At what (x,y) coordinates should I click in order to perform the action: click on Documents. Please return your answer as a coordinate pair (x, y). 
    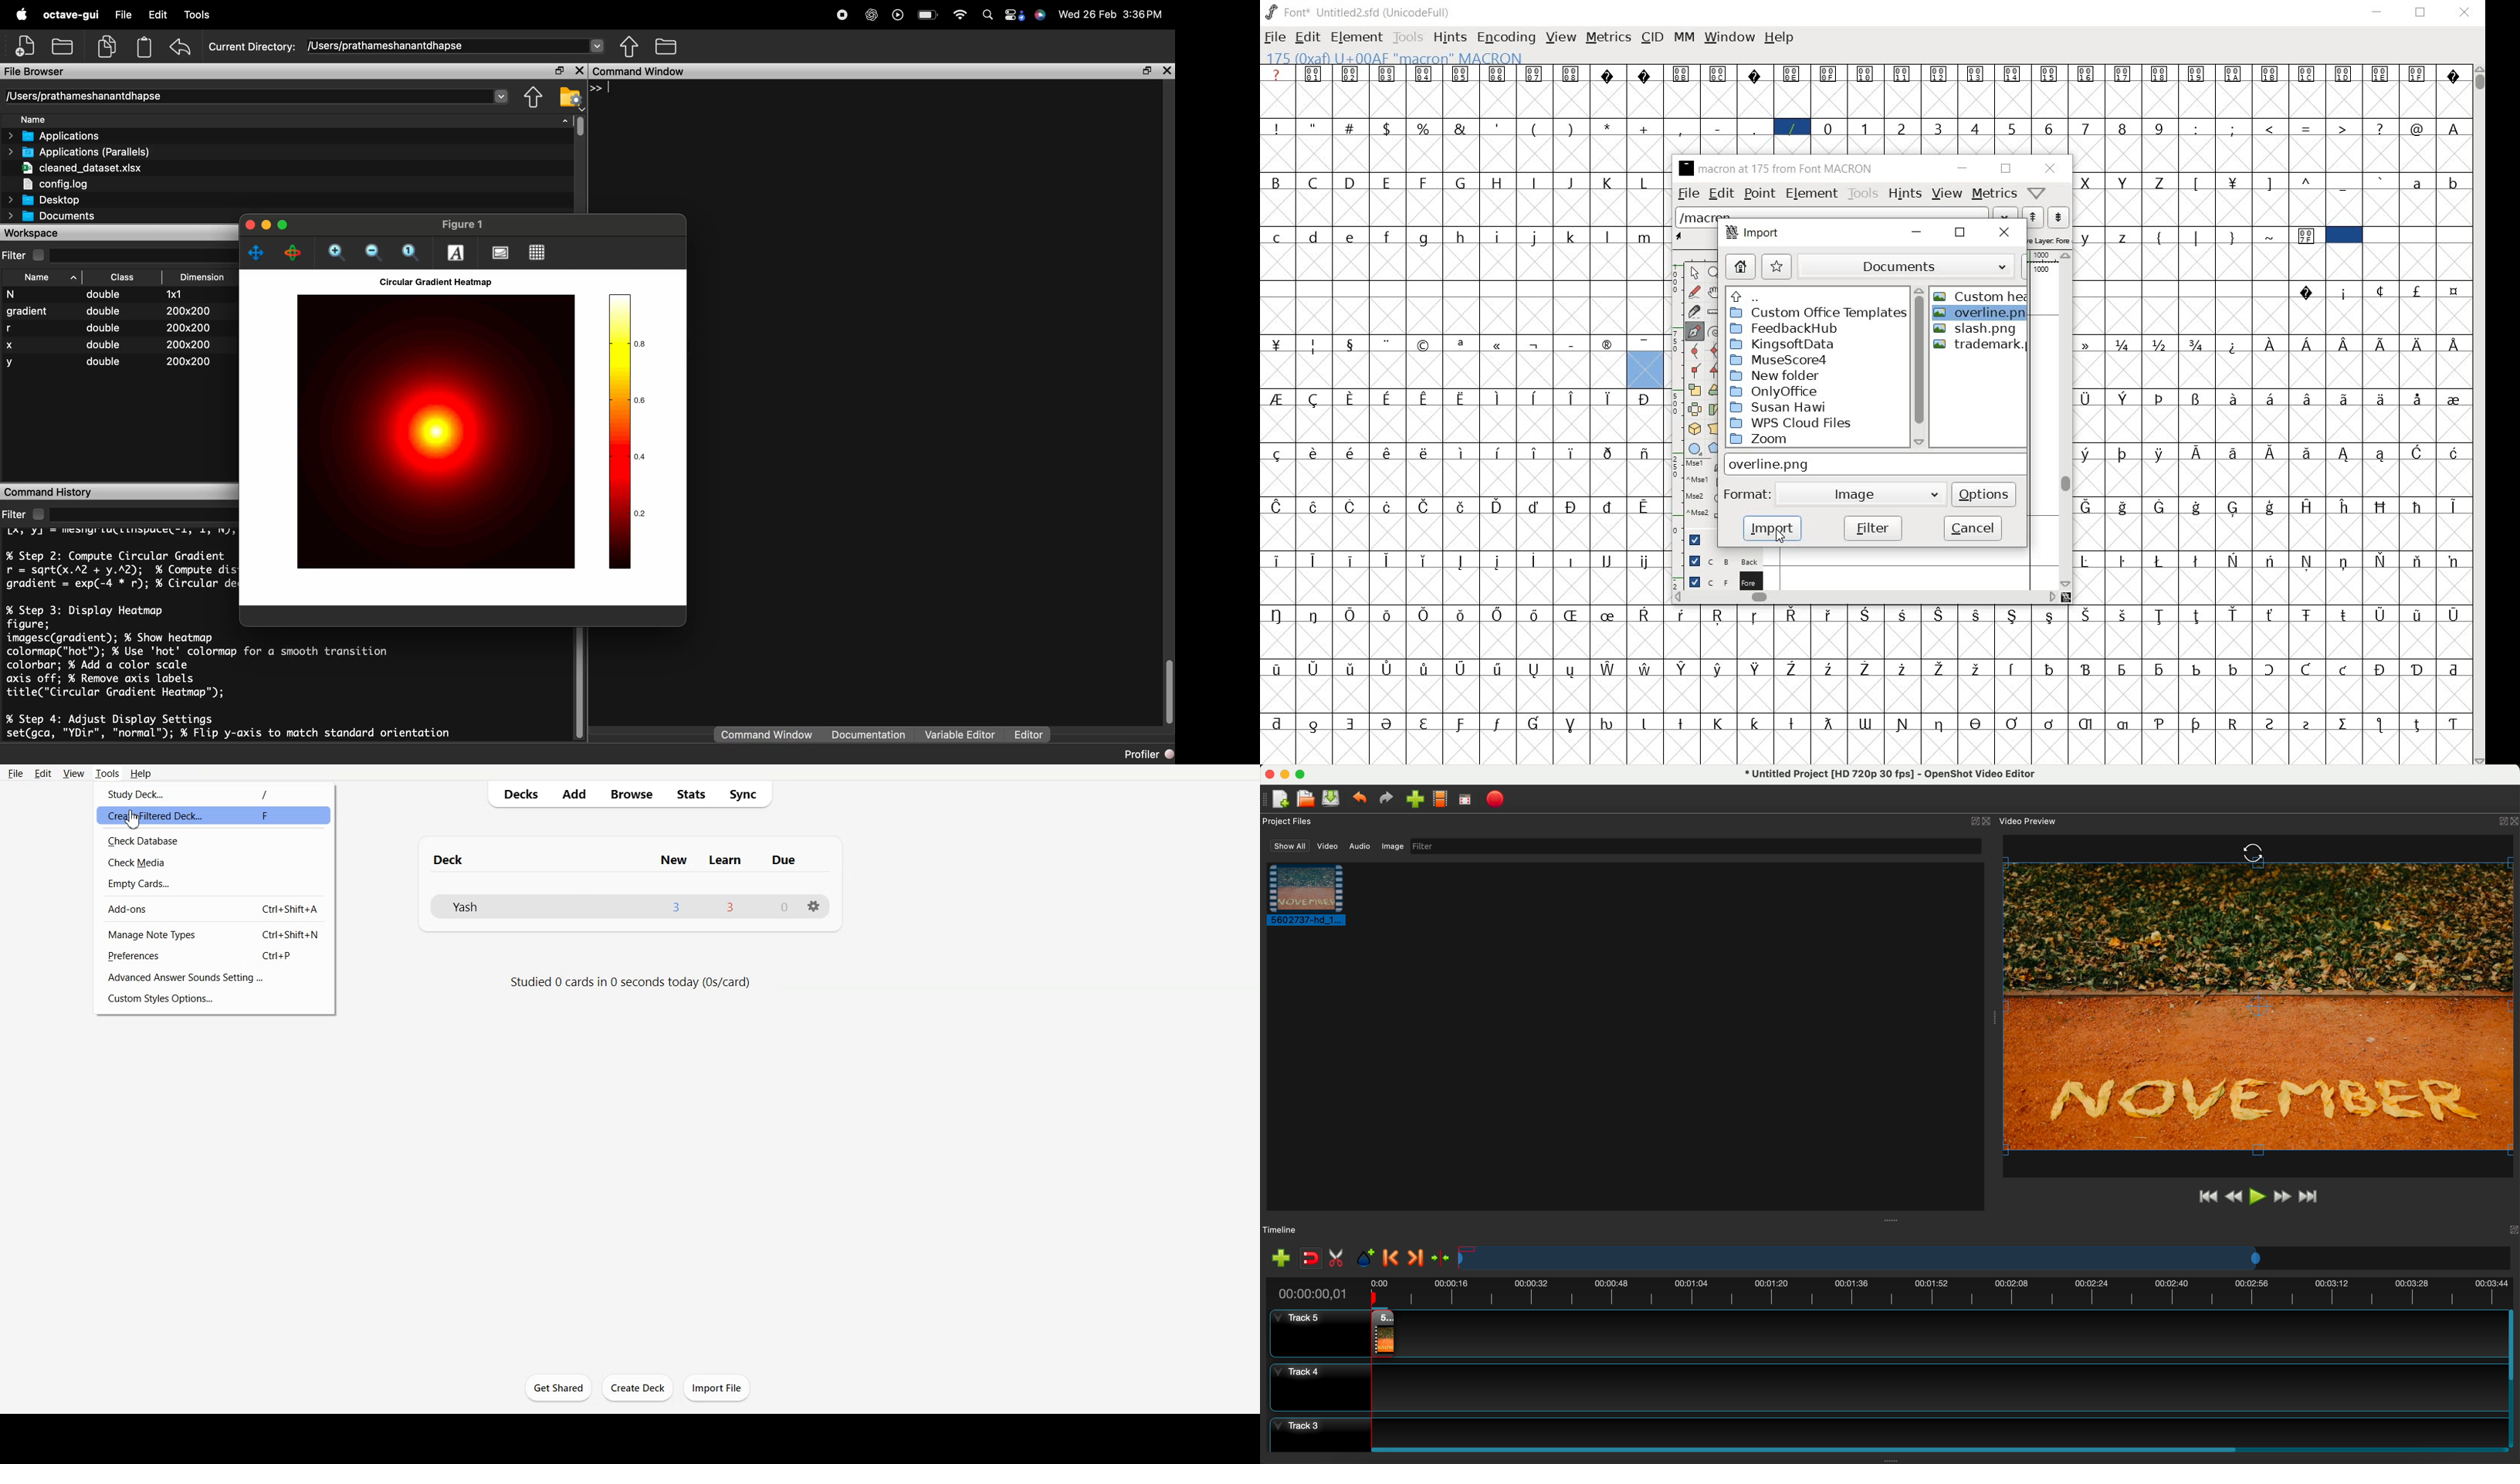
    Looking at the image, I should click on (49, 216).